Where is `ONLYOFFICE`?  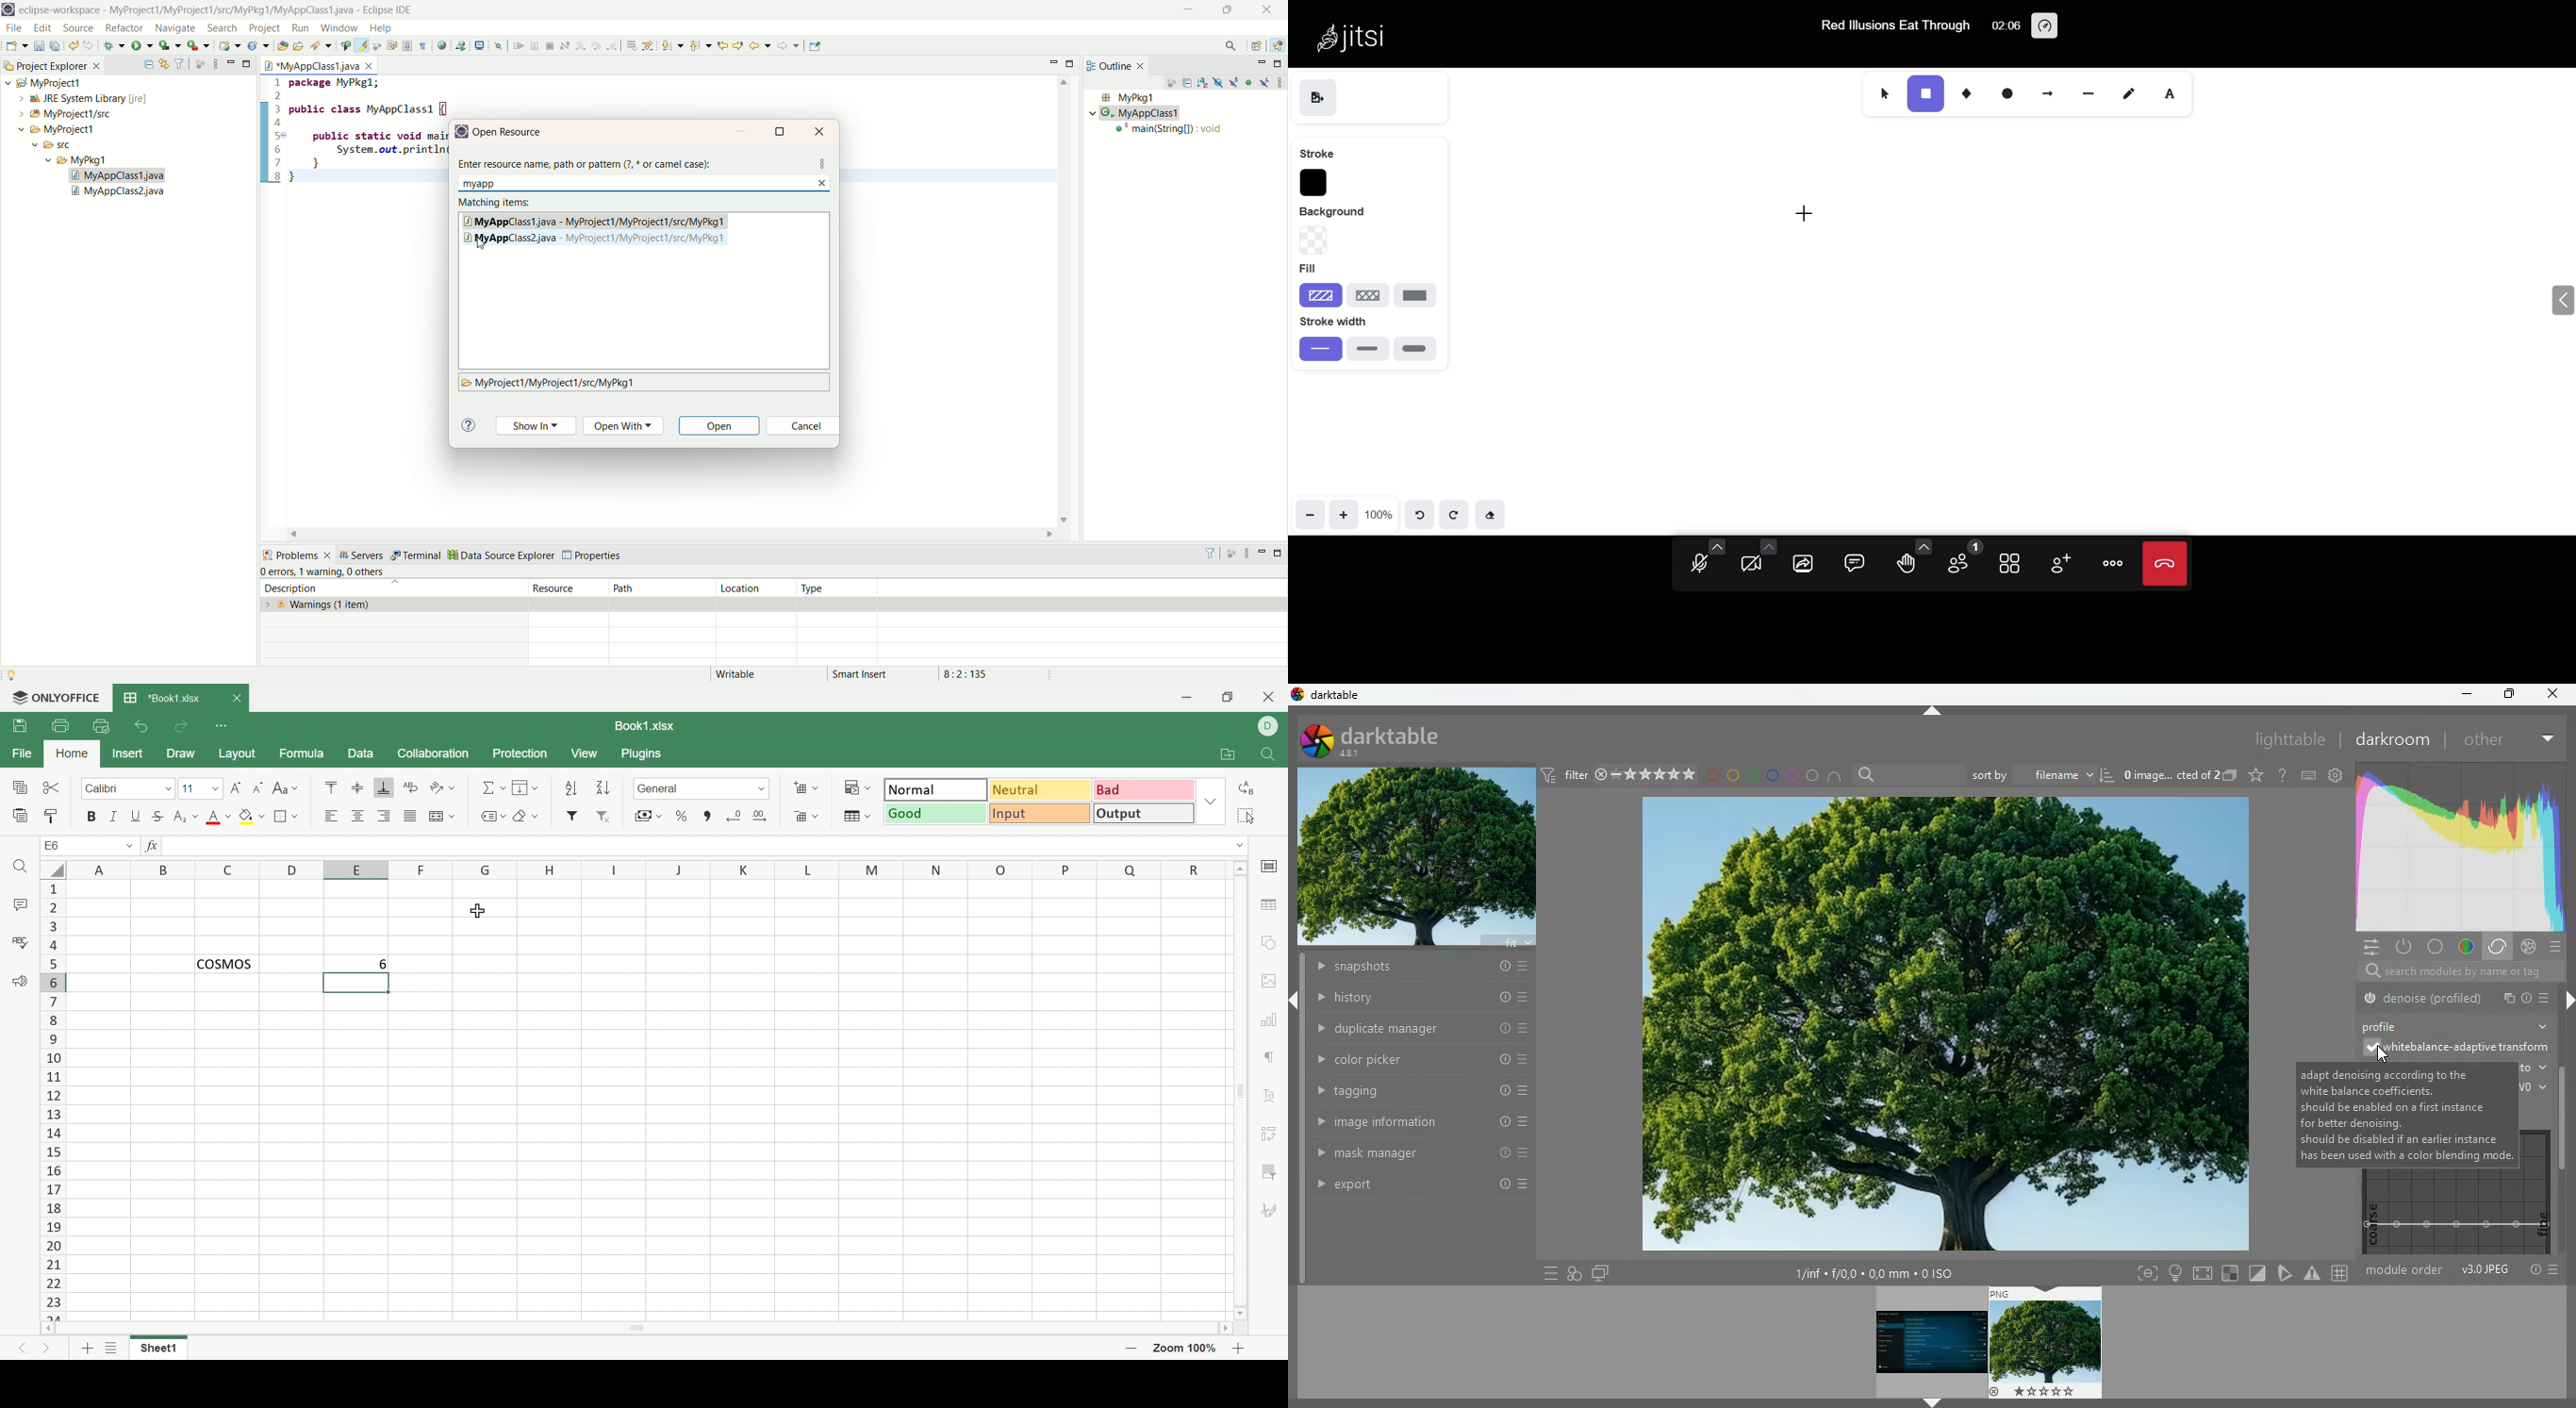 ONLYOFFICE is located at coordinates (56, 698).